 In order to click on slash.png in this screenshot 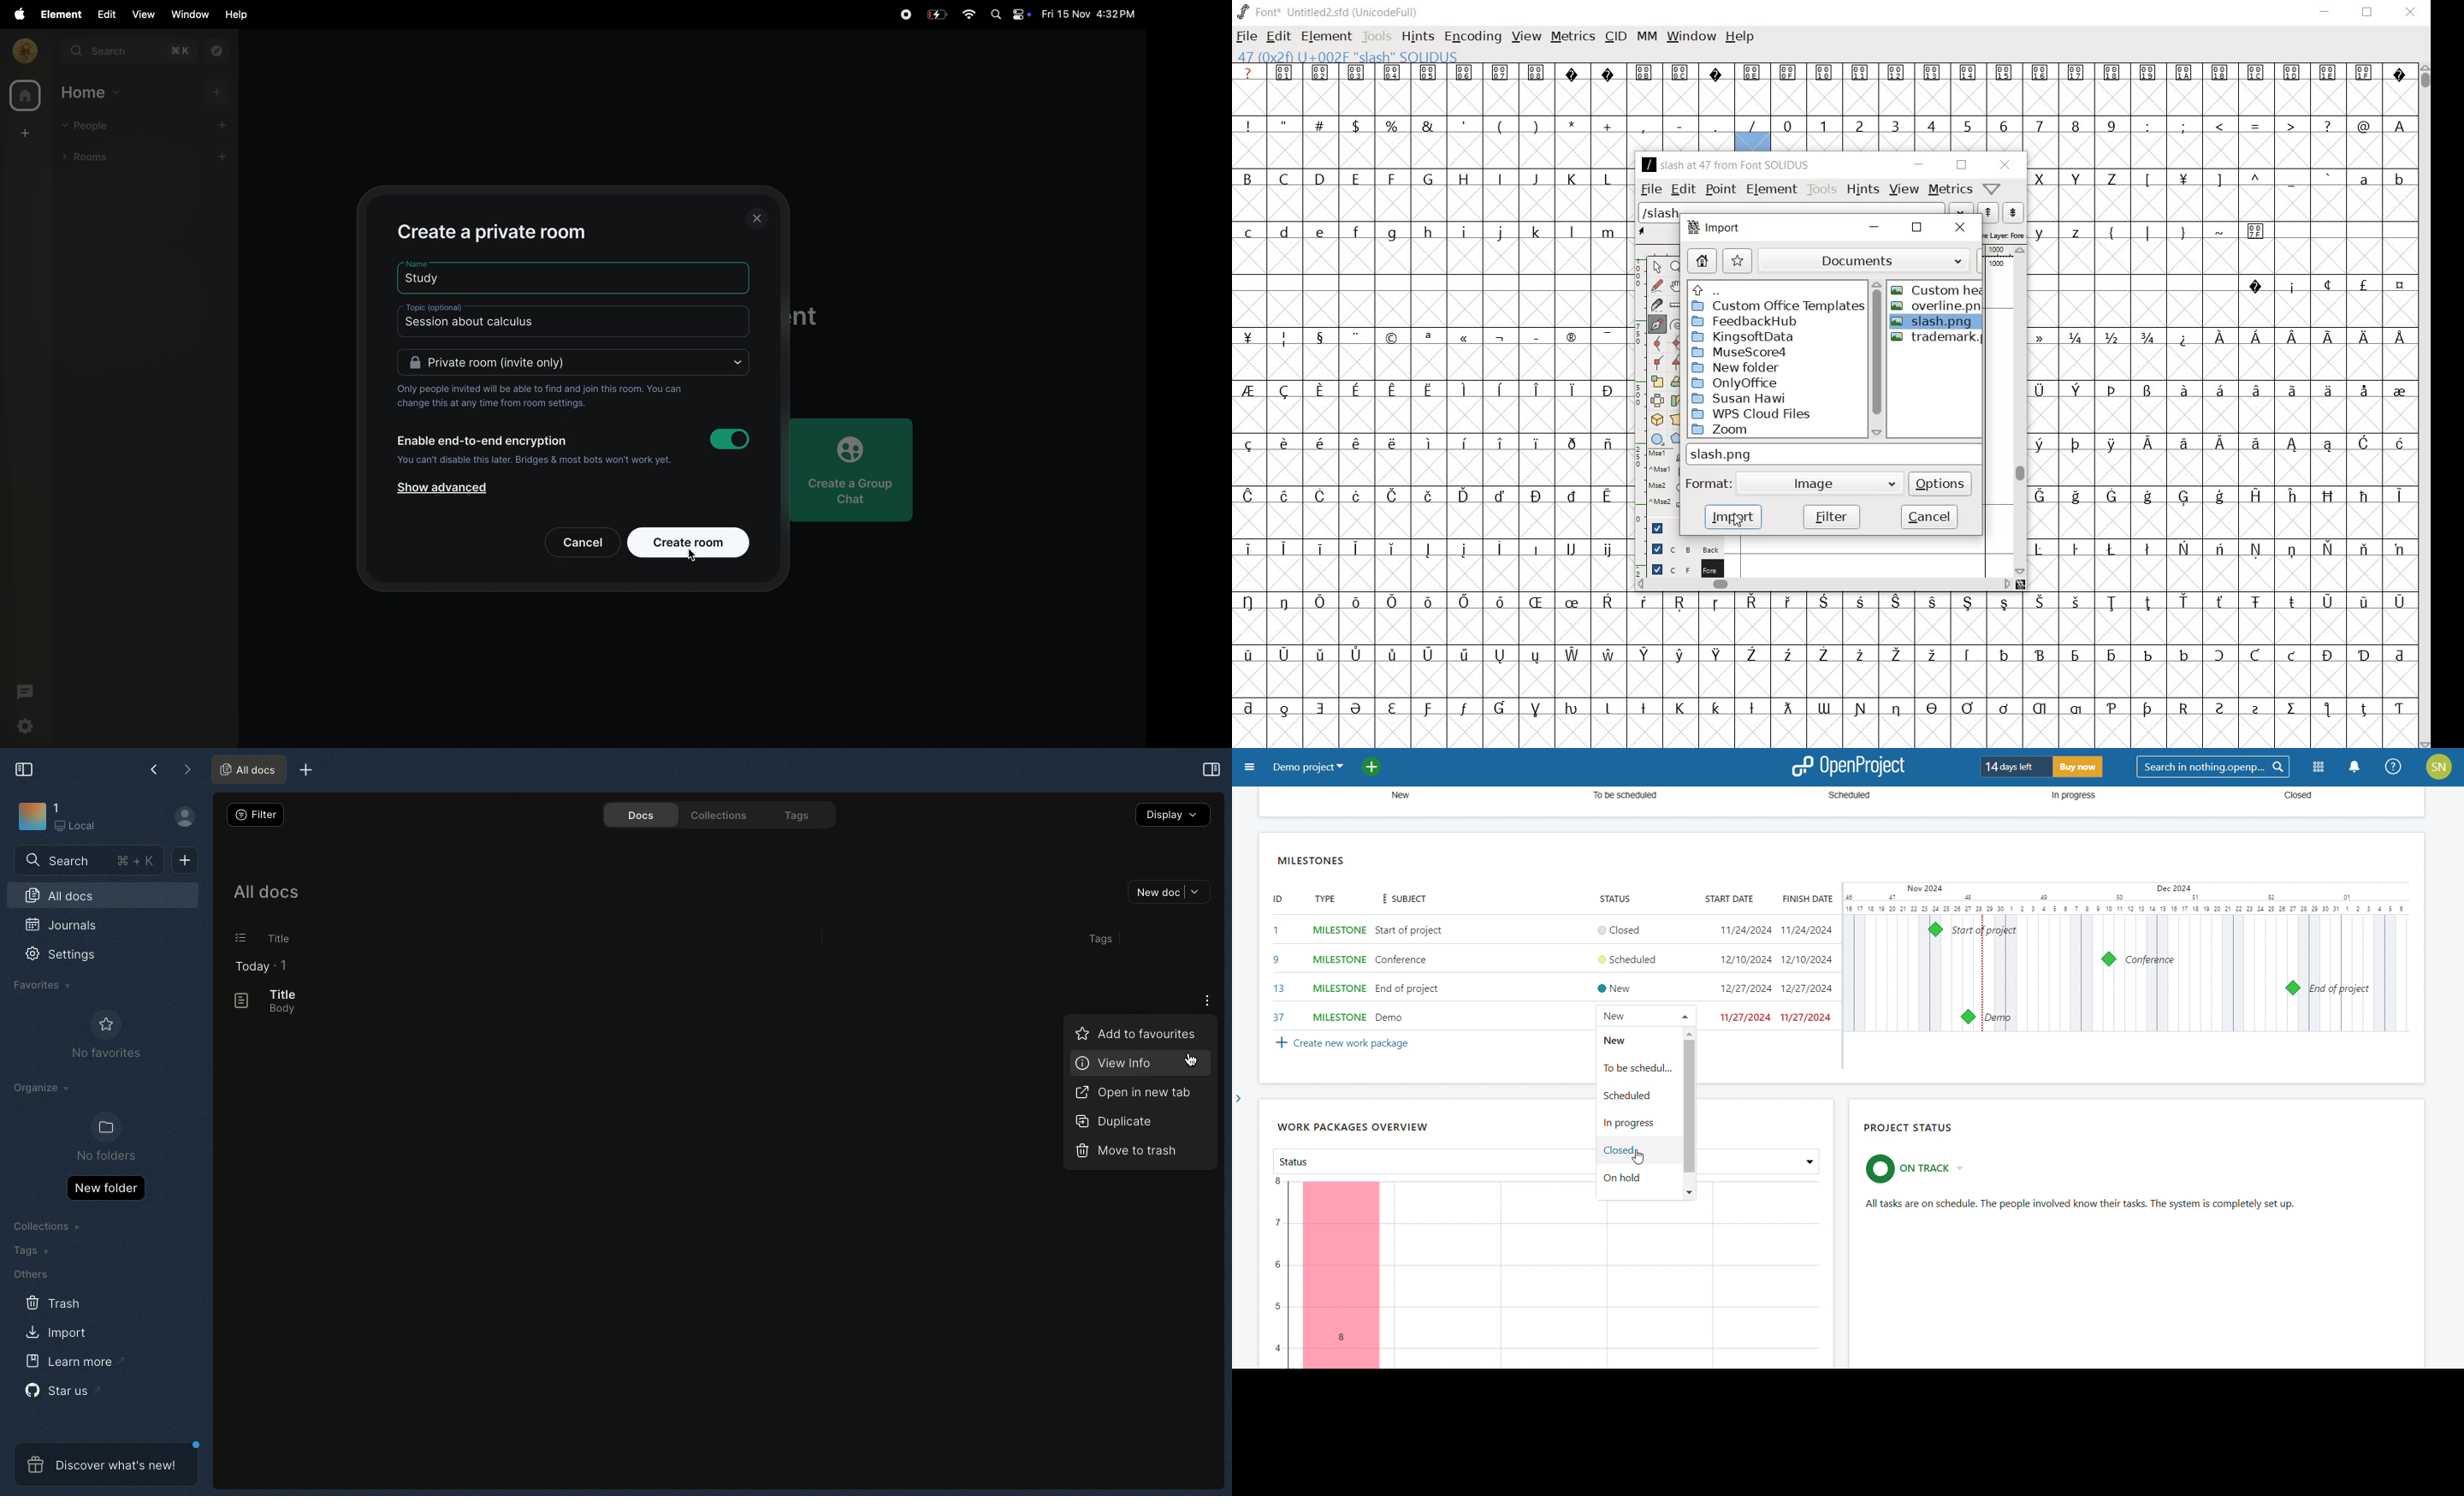, I will do `click(1743, 453)`.